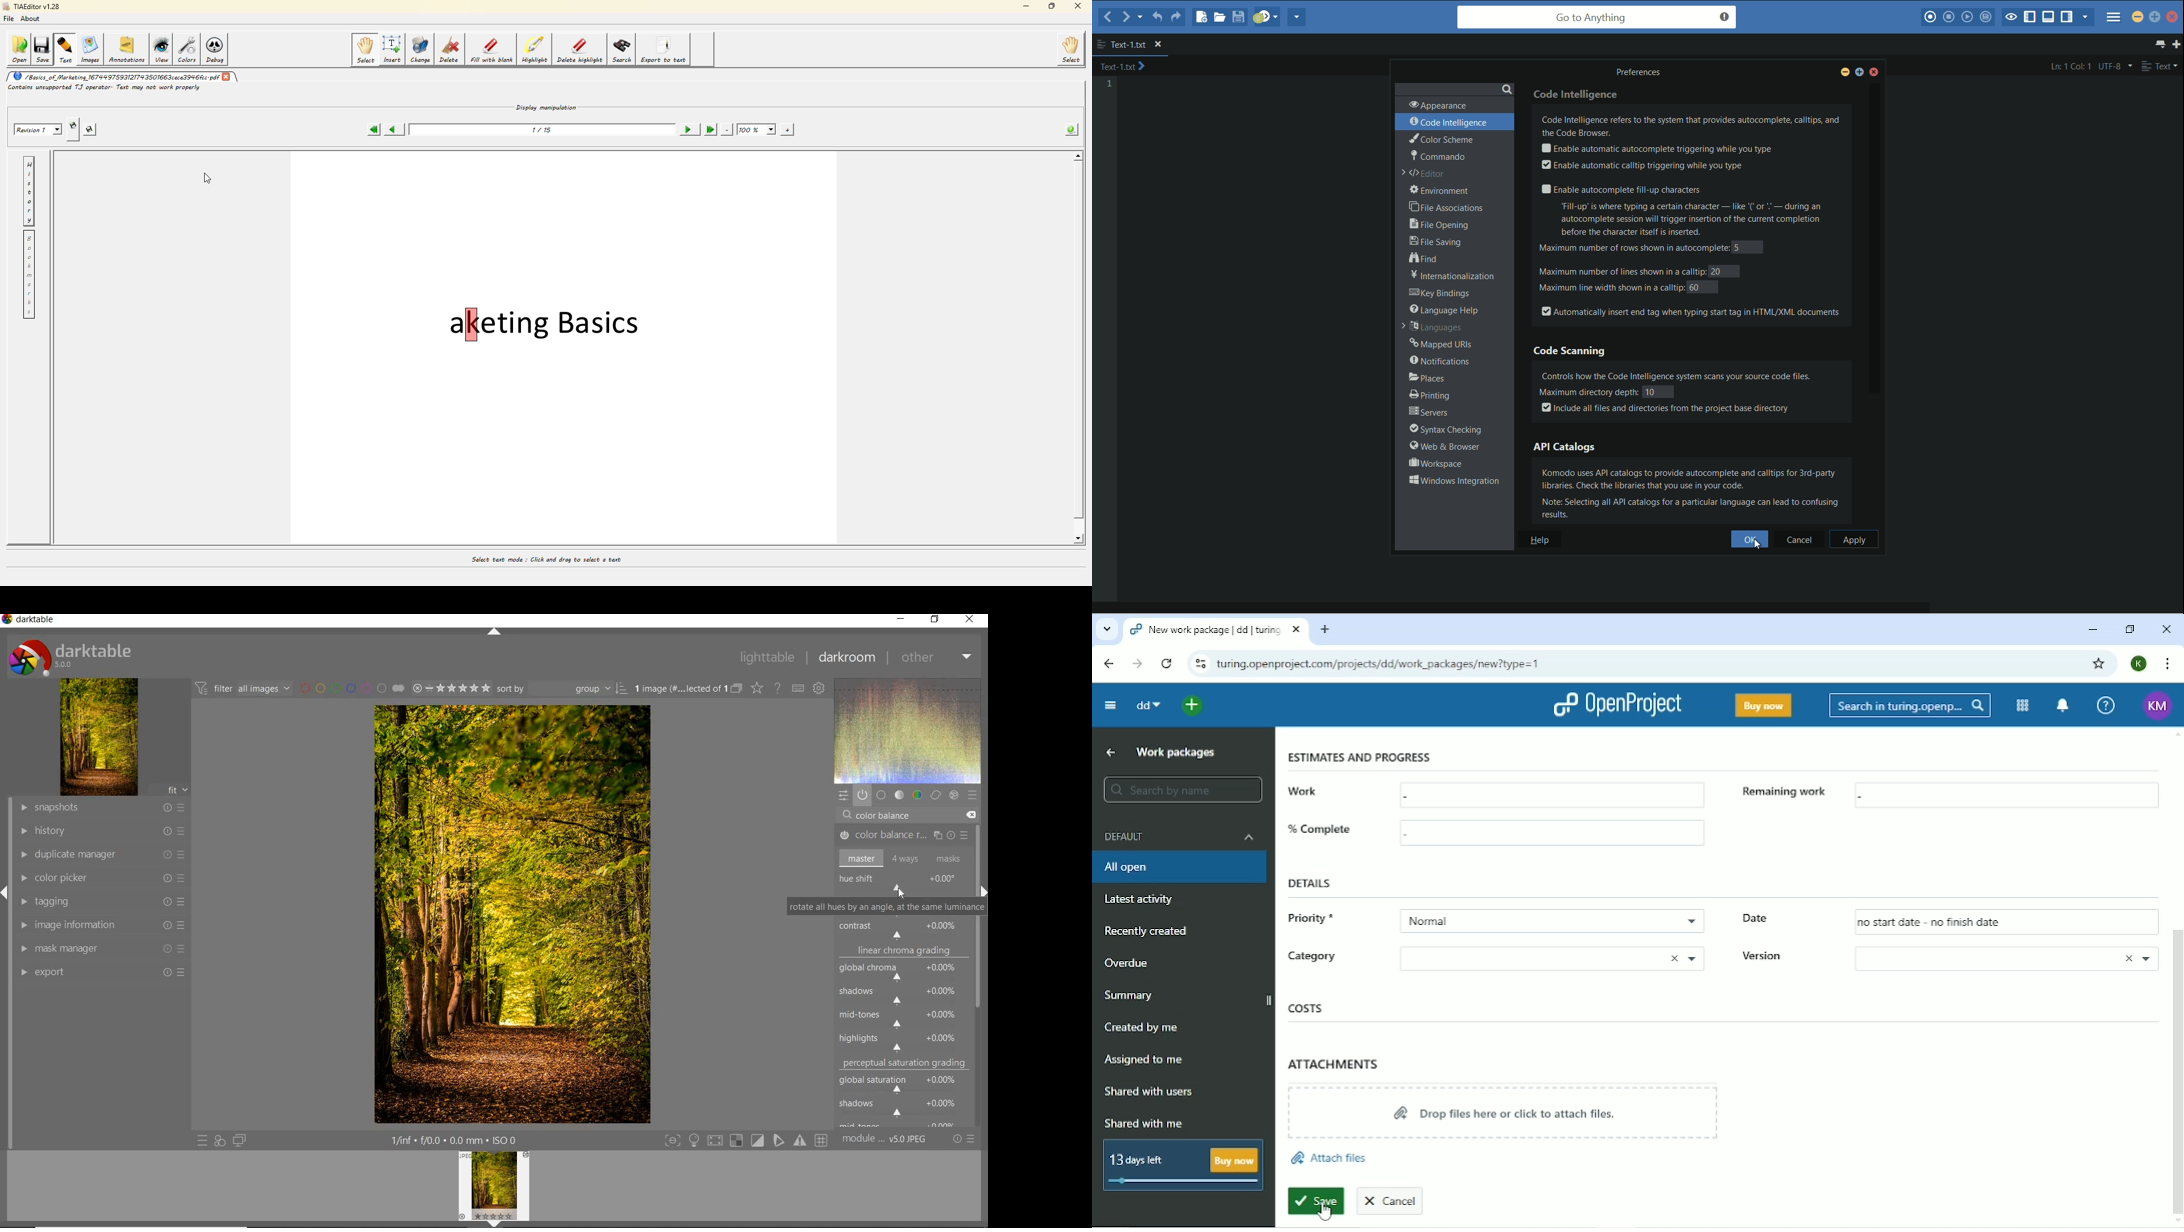  Describe the element at coordinates (1130, 868) in the screenshot. I see `All open` at that location.